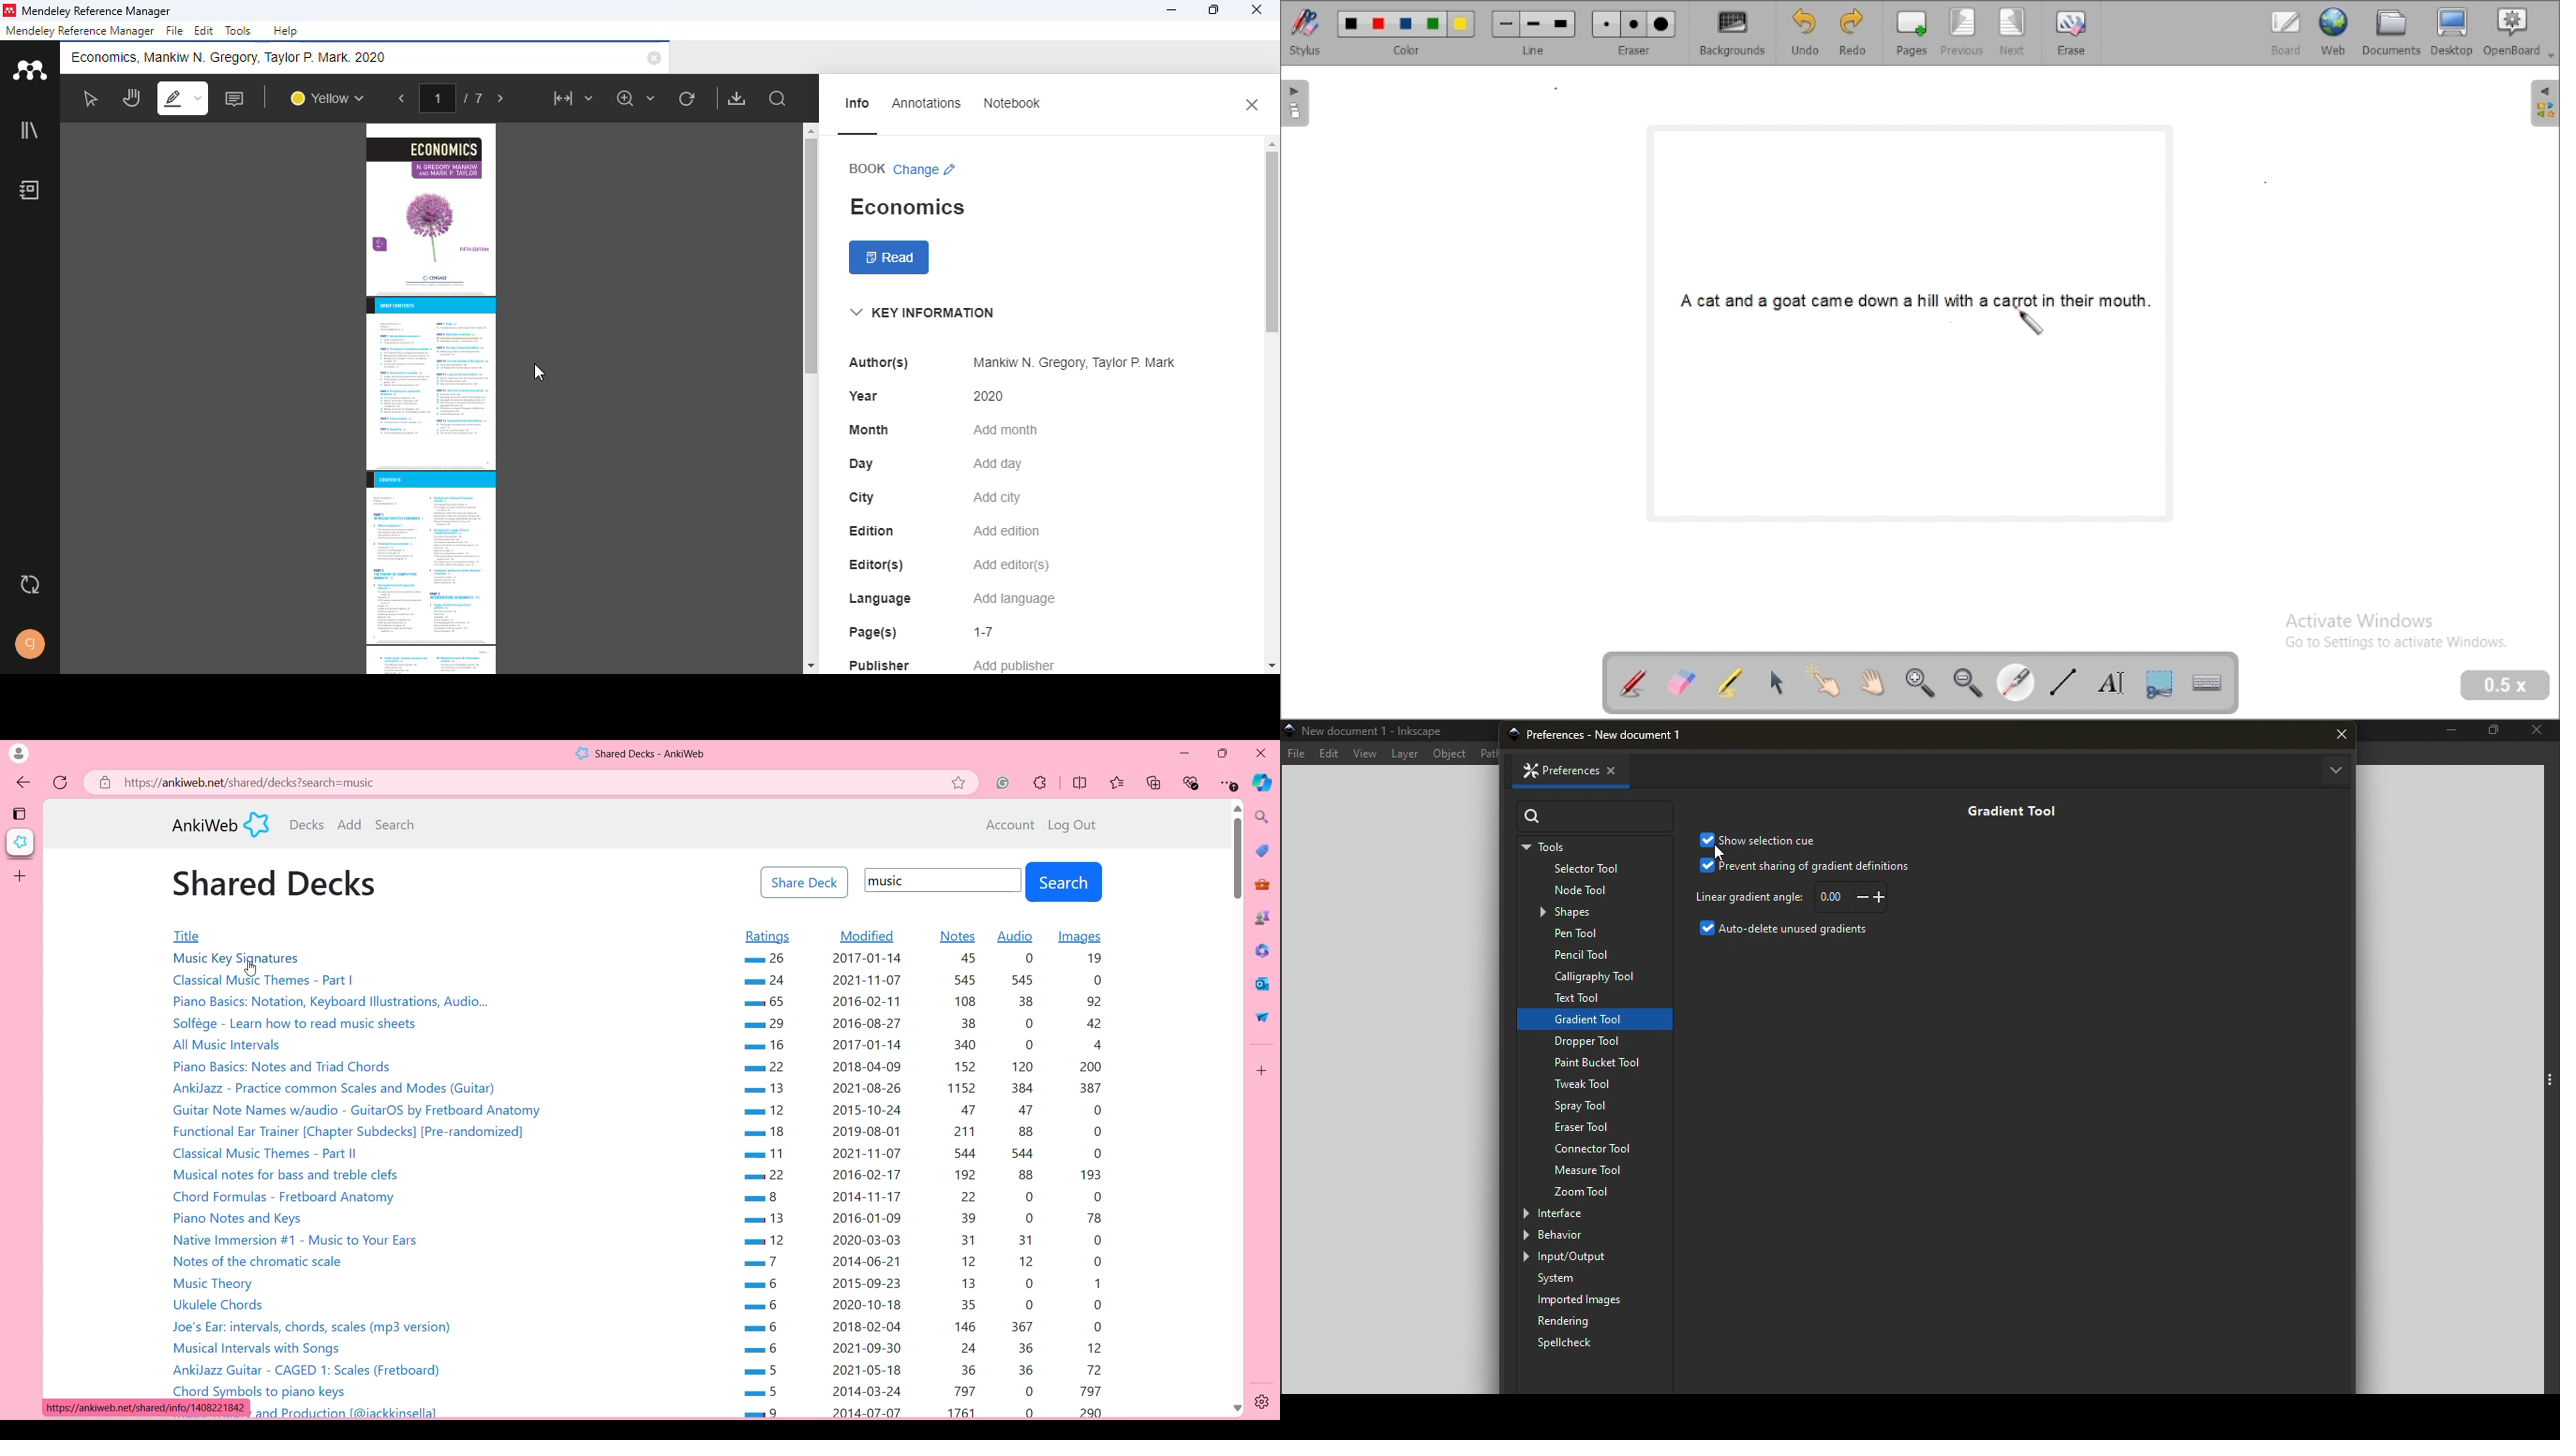 Image resolution: width=2576 pixels, height=1456 pixels. What do you see at coordinates (1807, 866) in the screenshot?
I see `Prevent sharing of gradient definitions` at bounding box center [1807, 866].